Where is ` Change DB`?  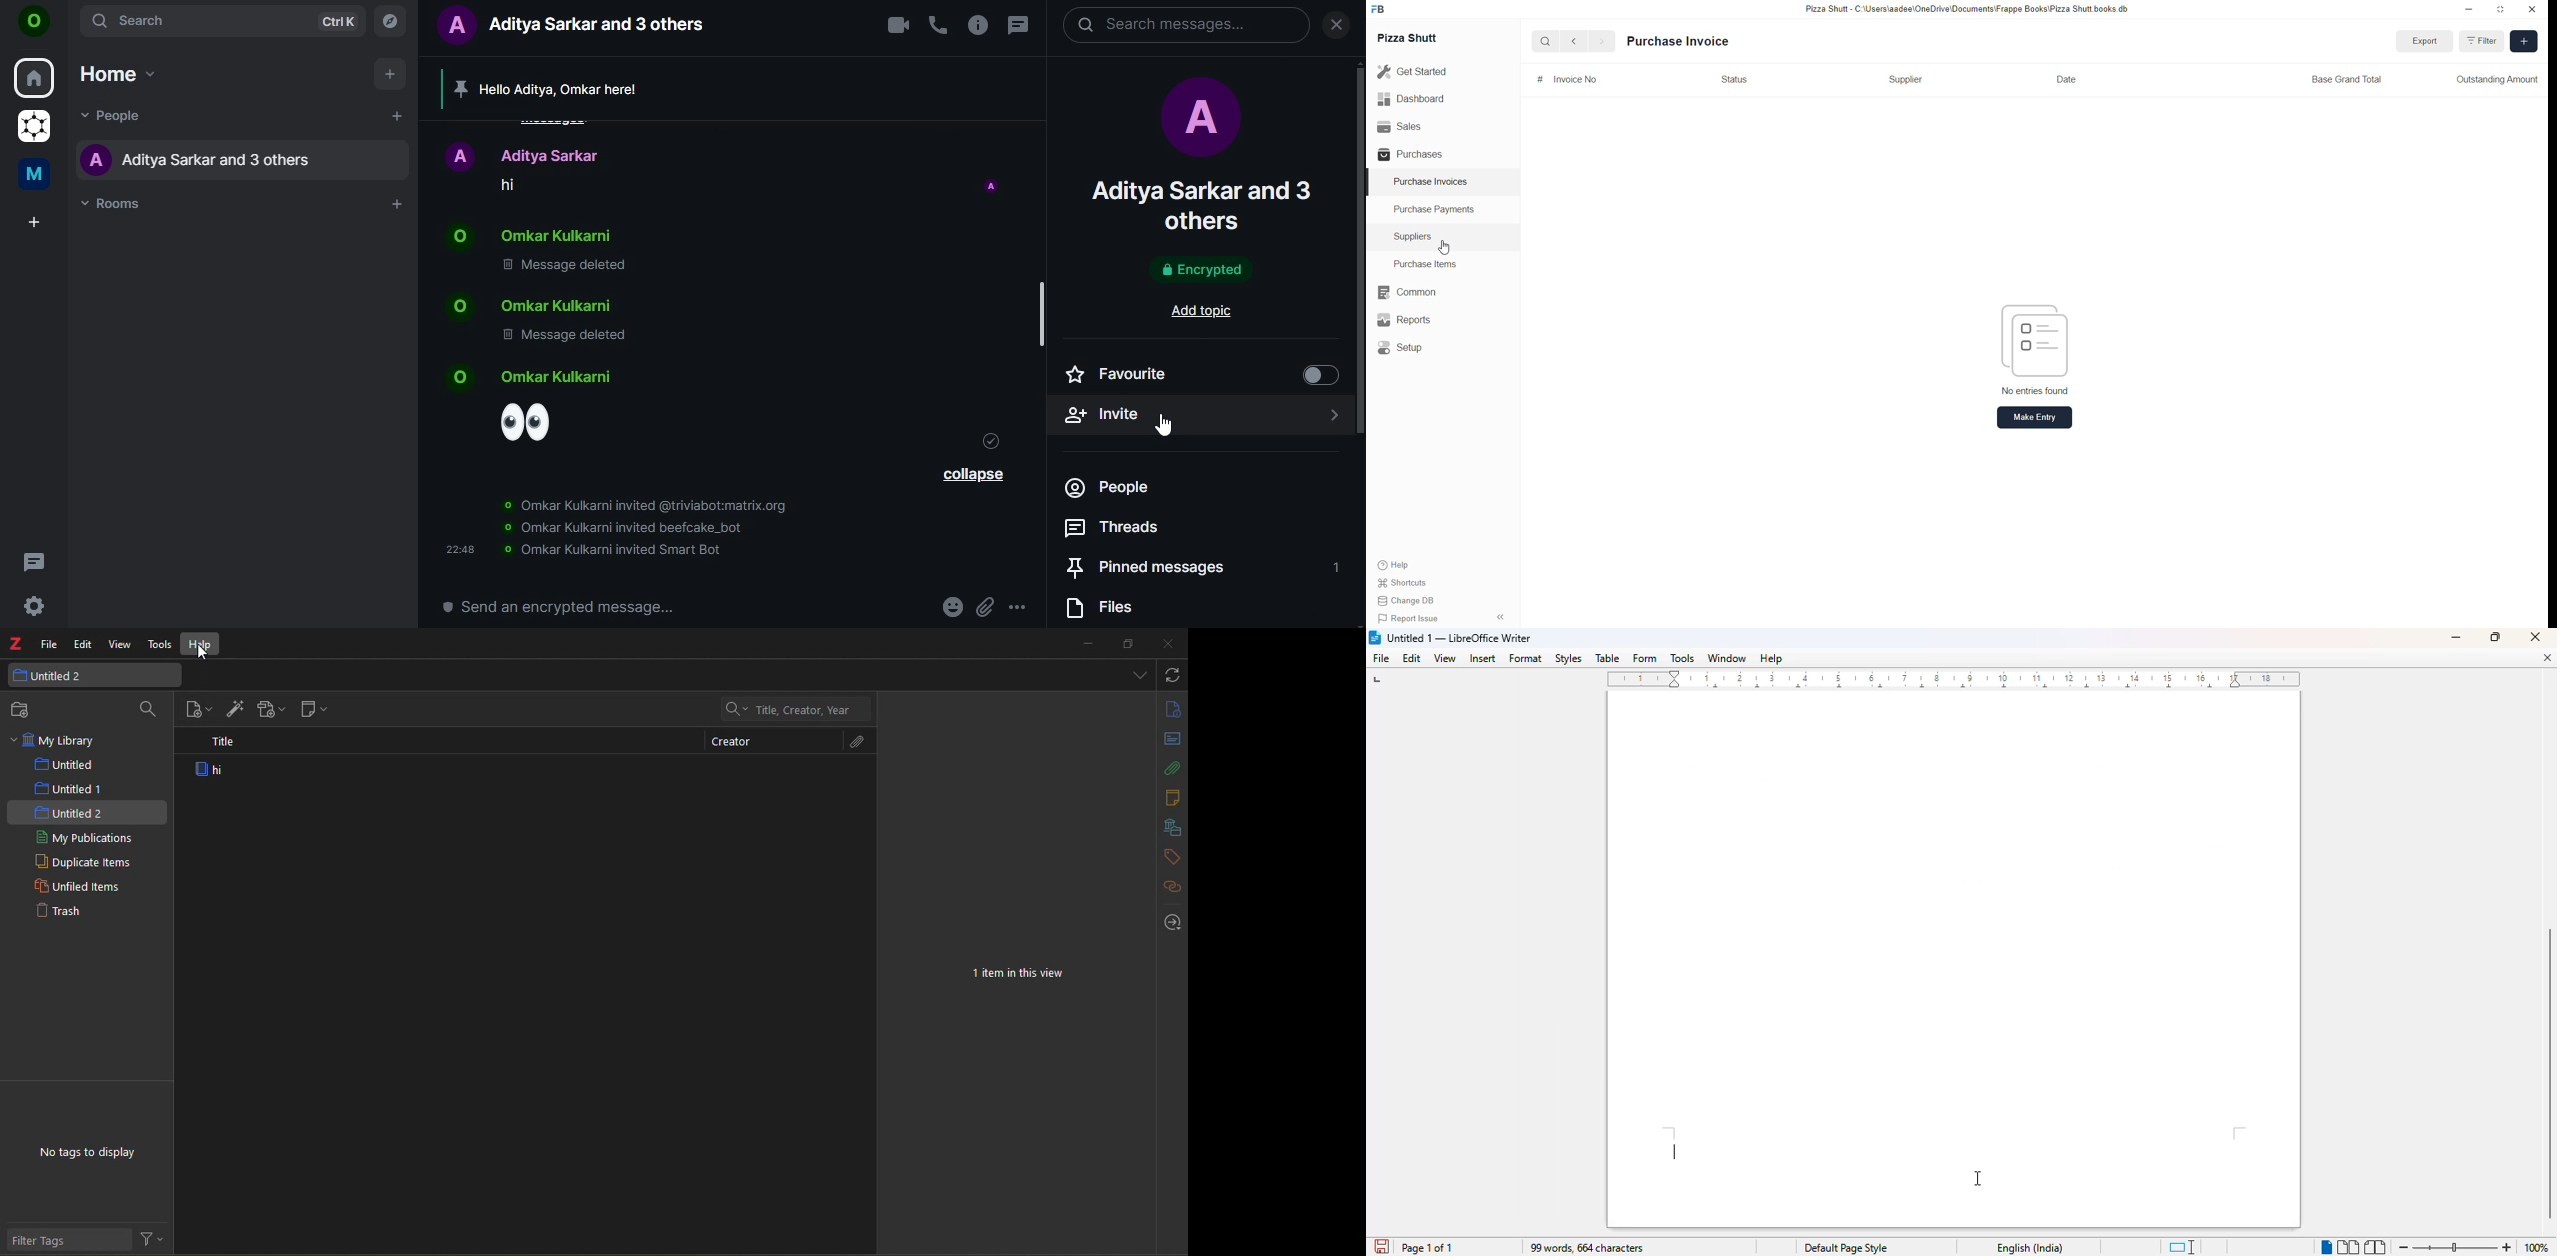  Change DB is located at coordinates (1410, 602).